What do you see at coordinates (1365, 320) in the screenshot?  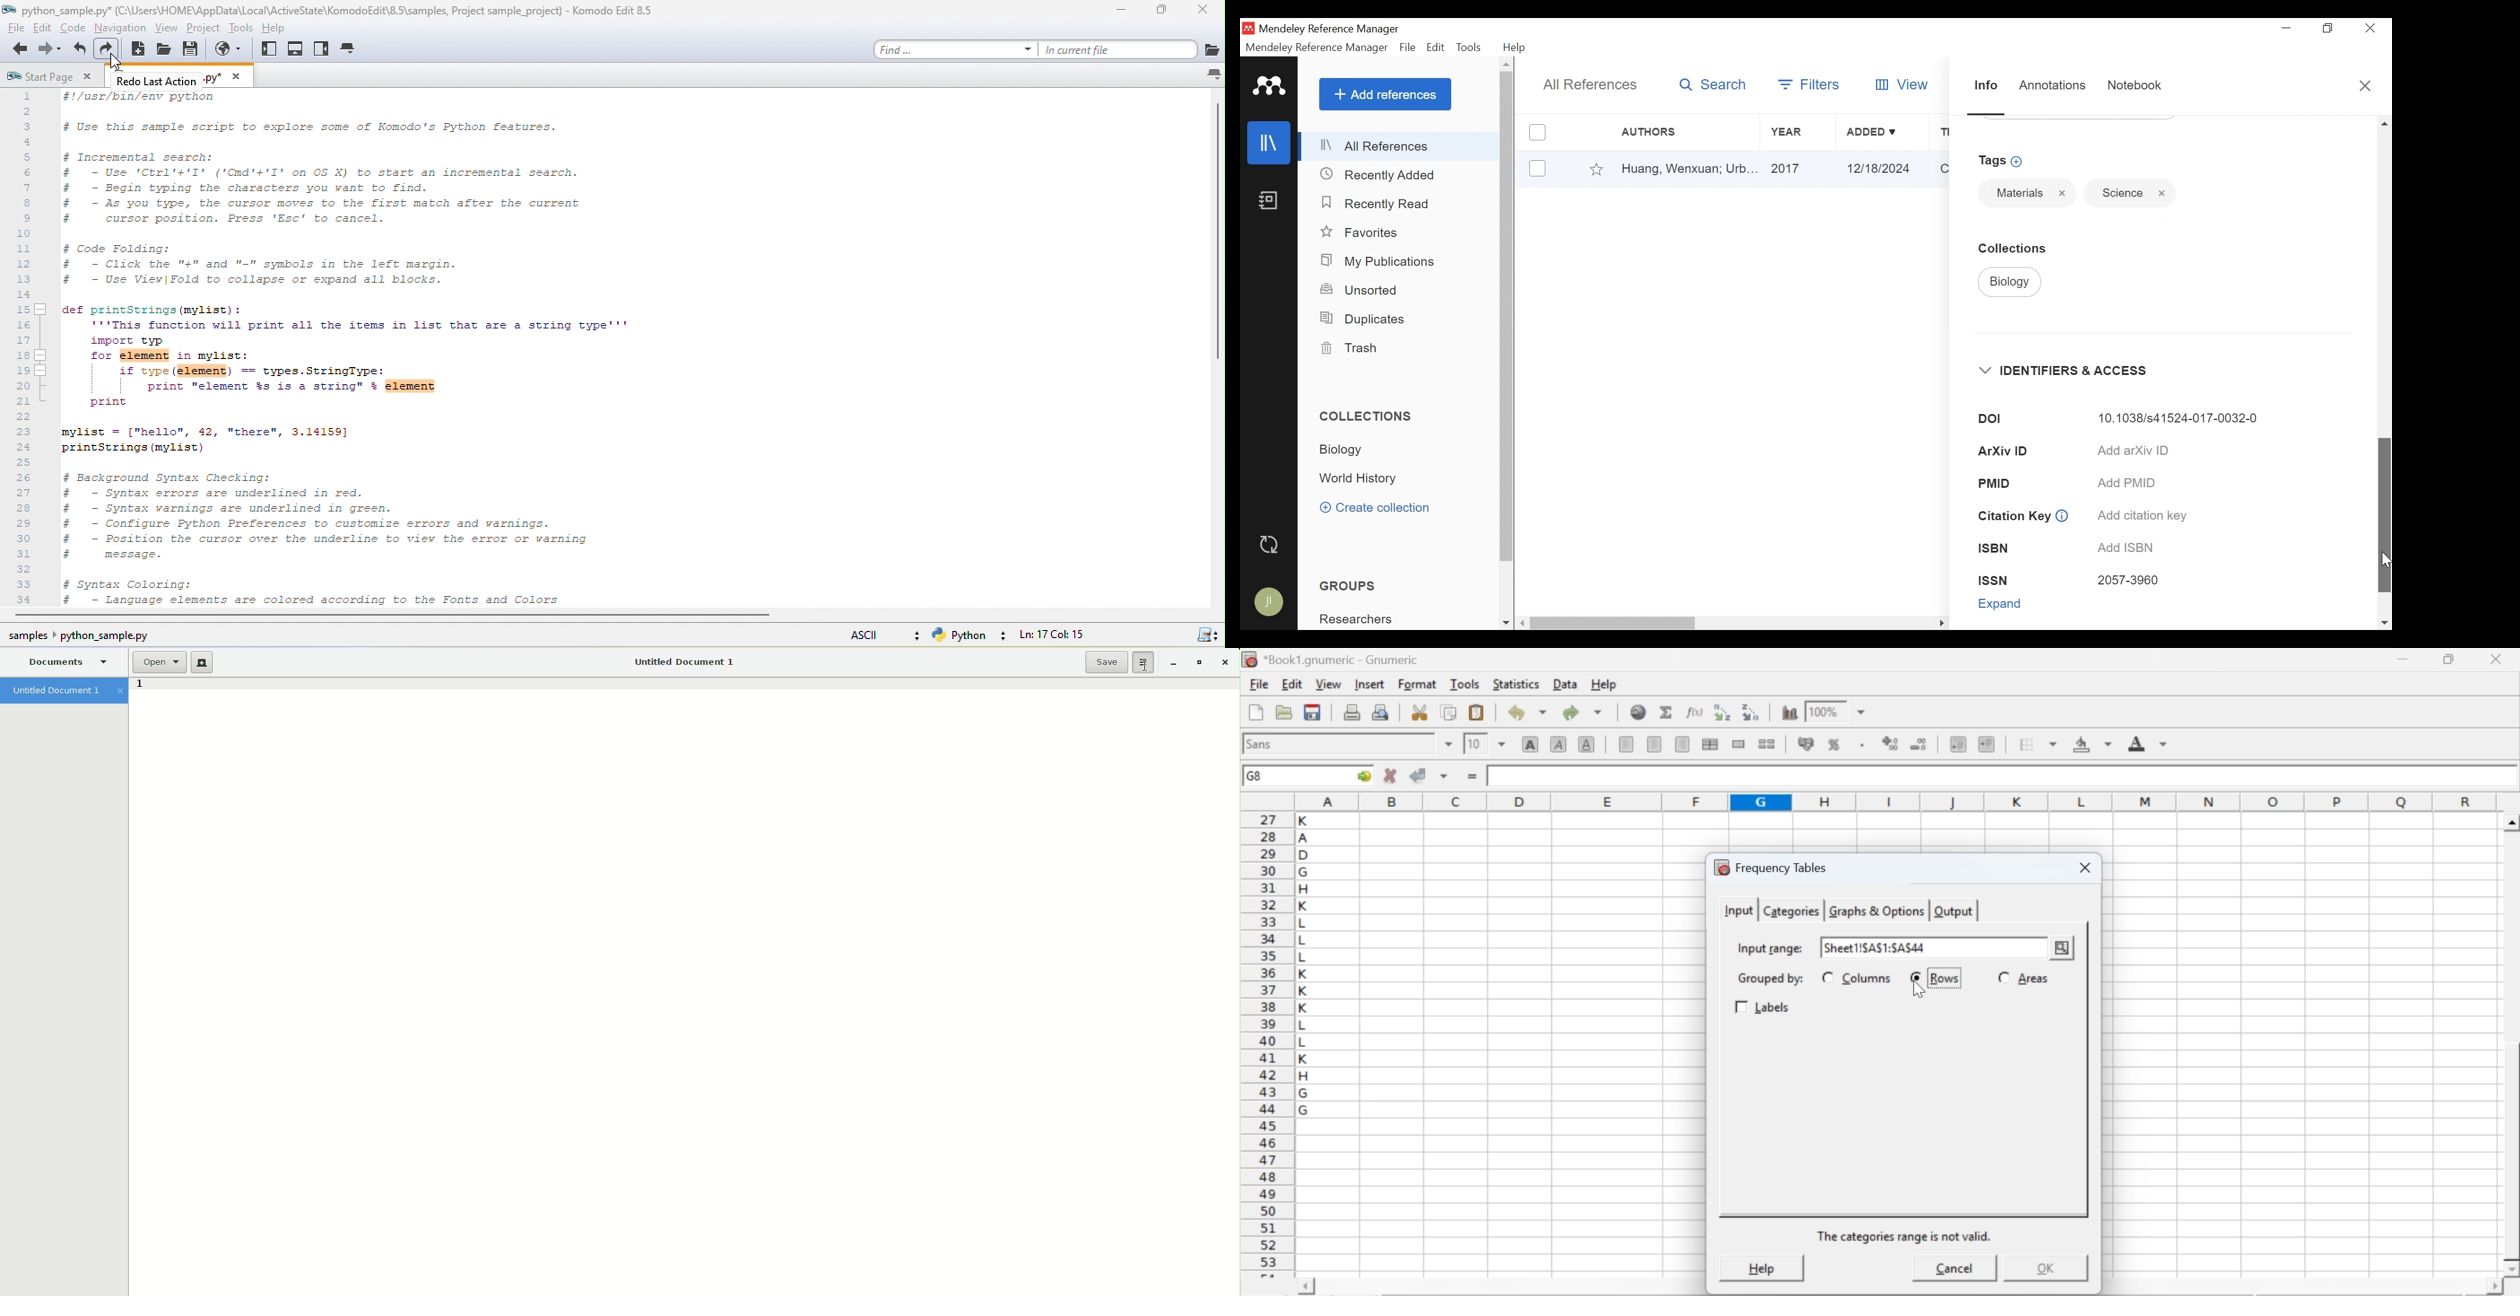 I see `Duplicates` at bounding box center [1365, 320].